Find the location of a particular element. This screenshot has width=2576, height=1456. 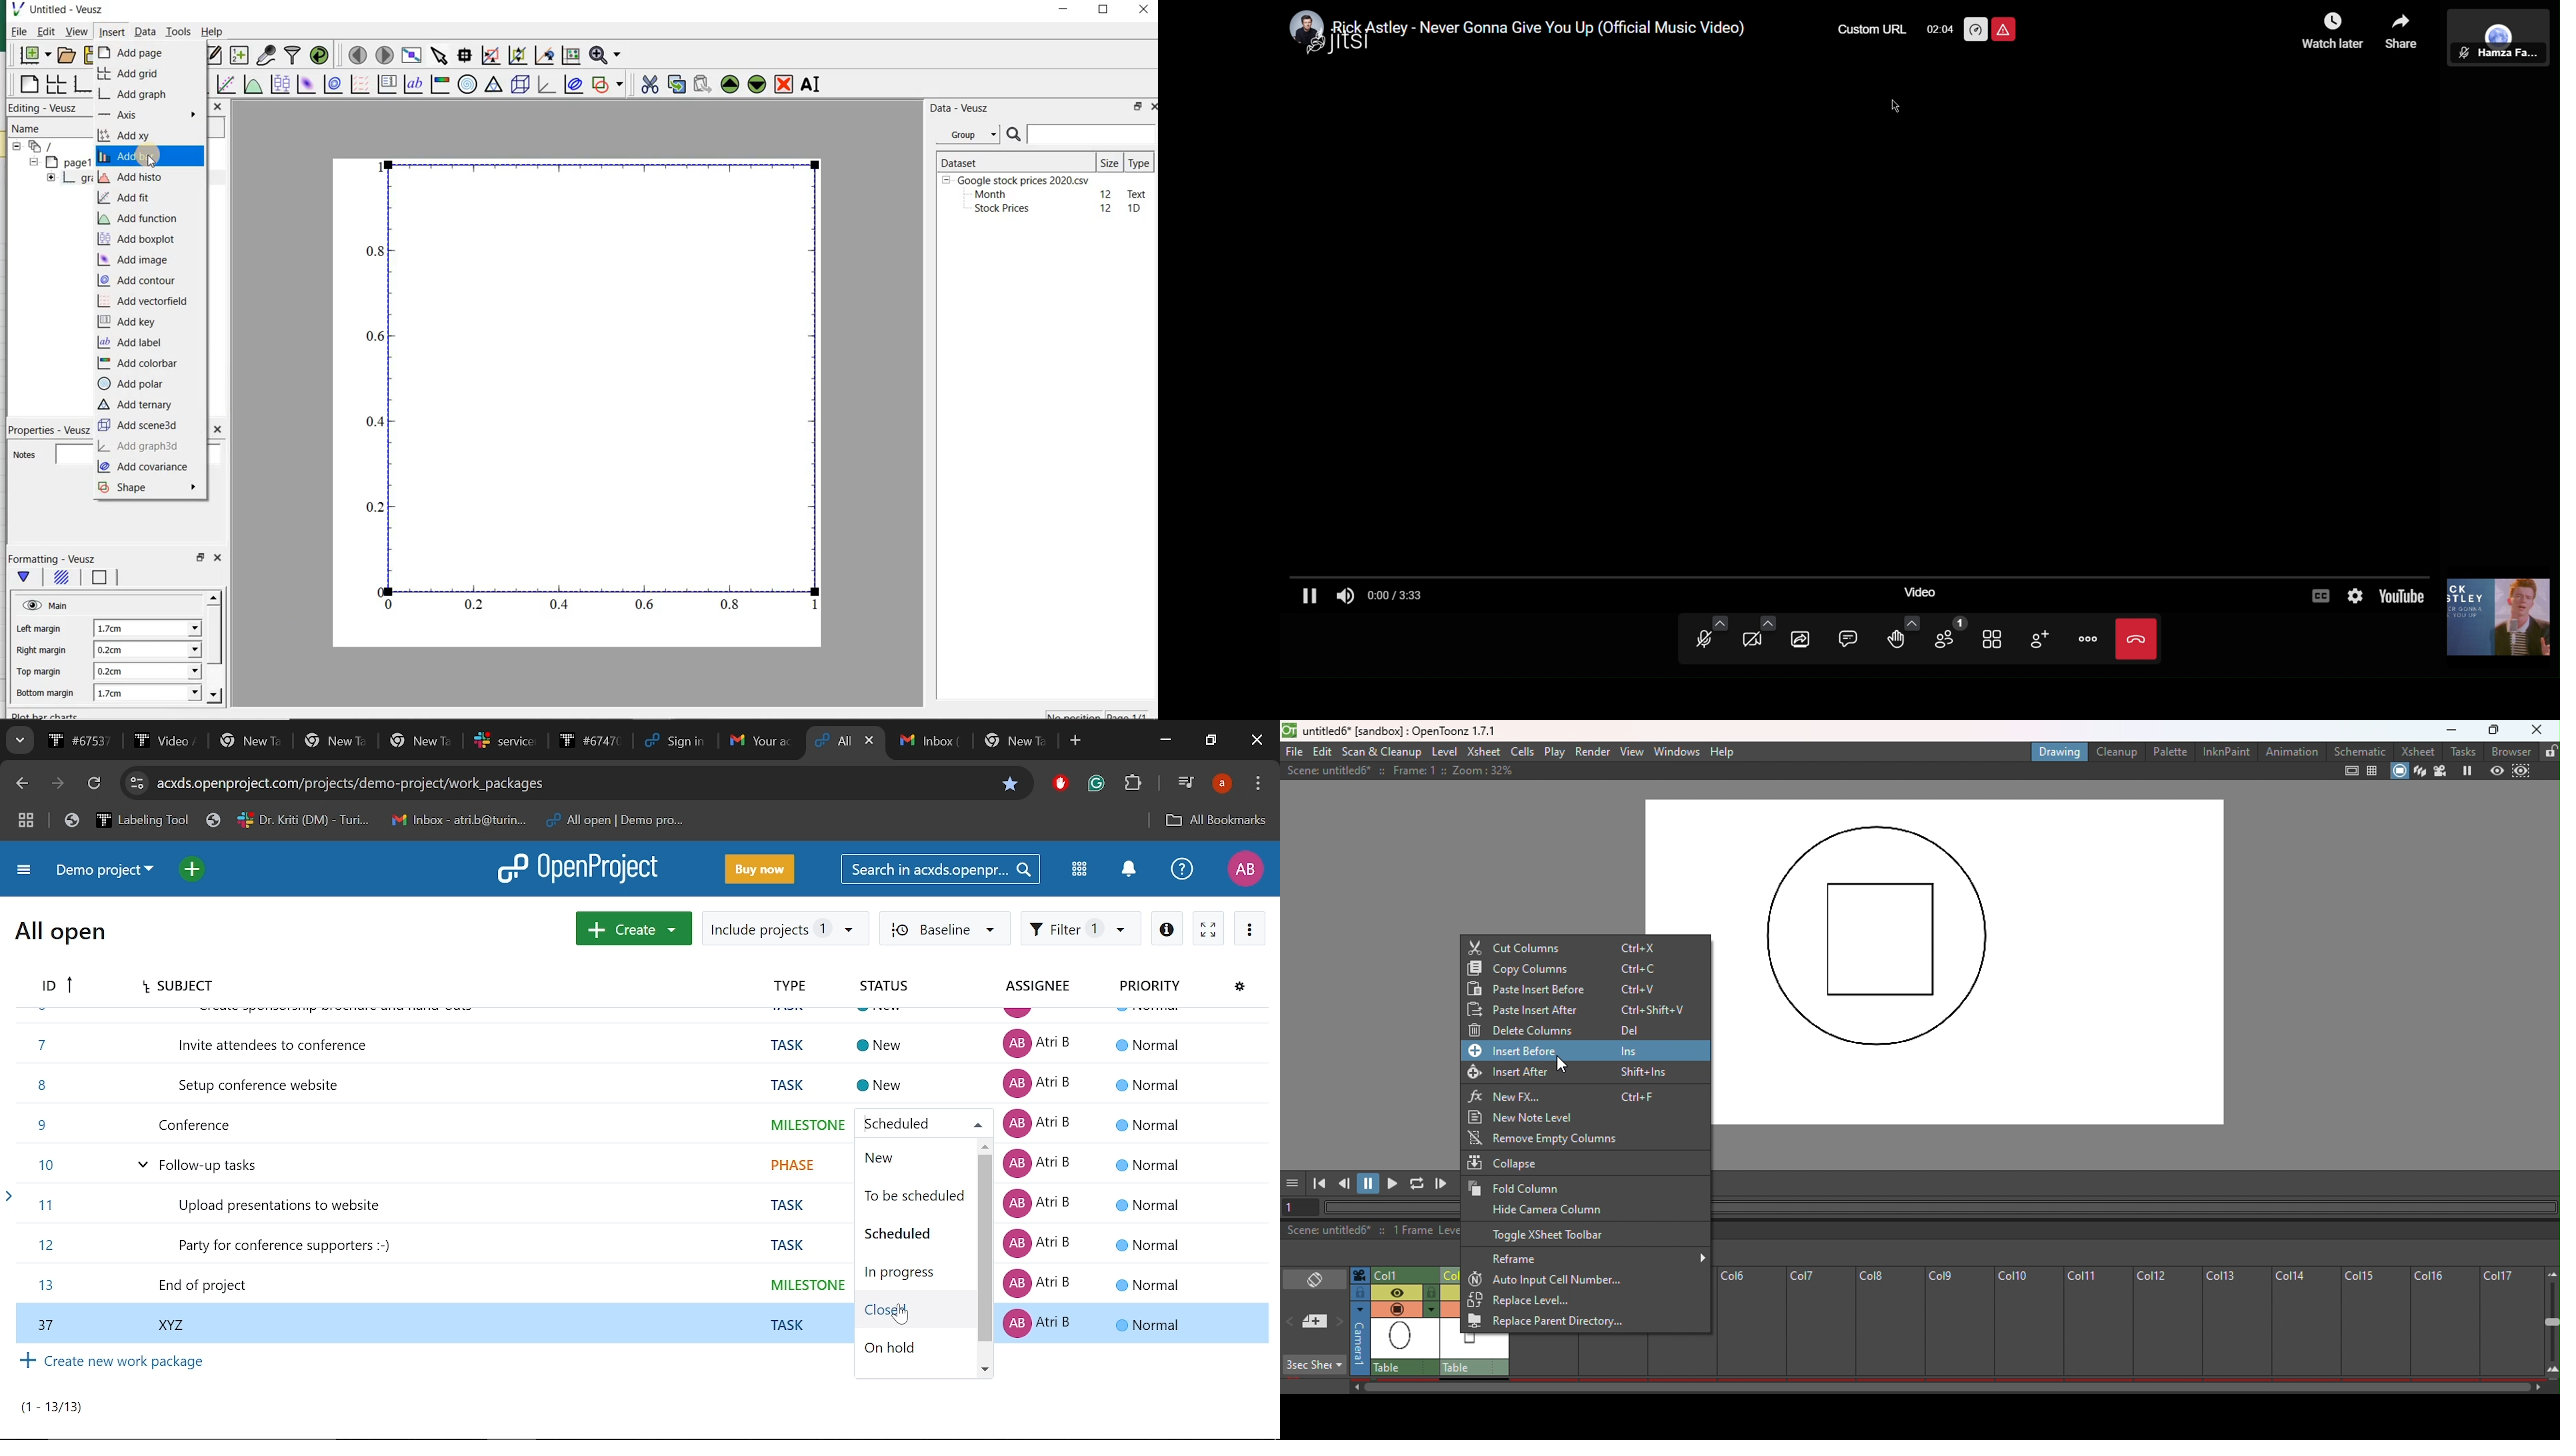

Google stock prices 2020.csv is located at coordinates (1019, 179).